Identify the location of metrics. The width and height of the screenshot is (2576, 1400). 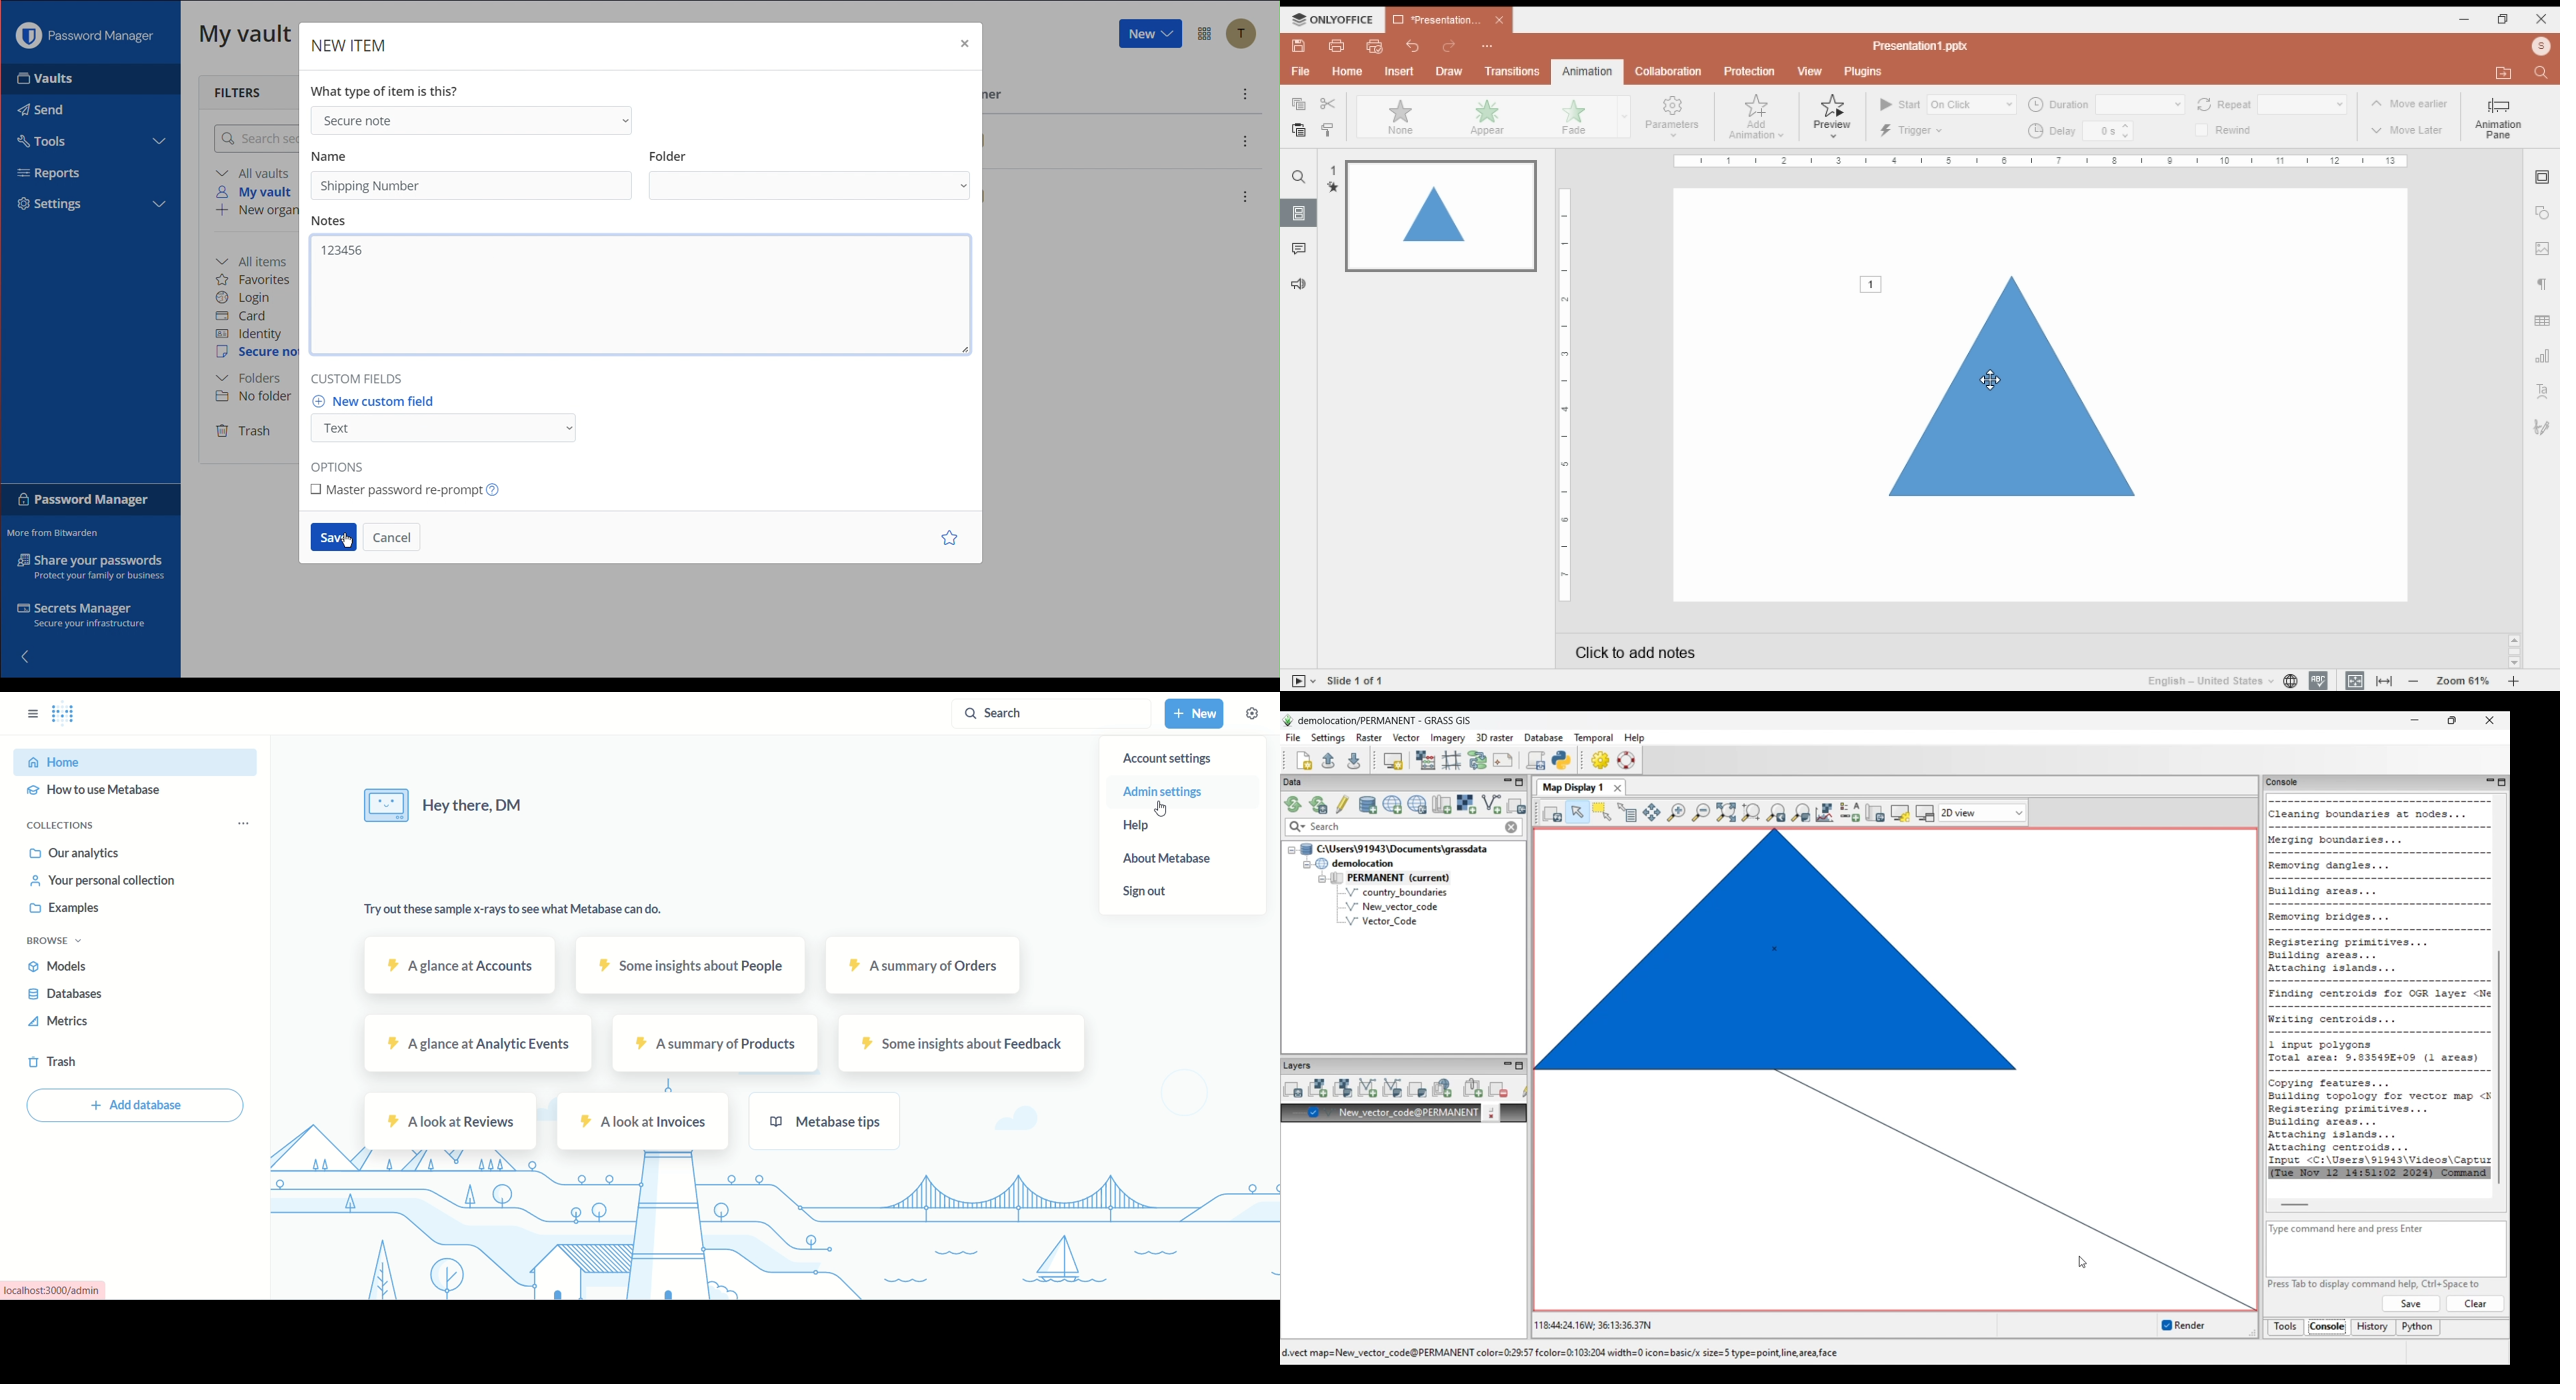
(63, 1021).